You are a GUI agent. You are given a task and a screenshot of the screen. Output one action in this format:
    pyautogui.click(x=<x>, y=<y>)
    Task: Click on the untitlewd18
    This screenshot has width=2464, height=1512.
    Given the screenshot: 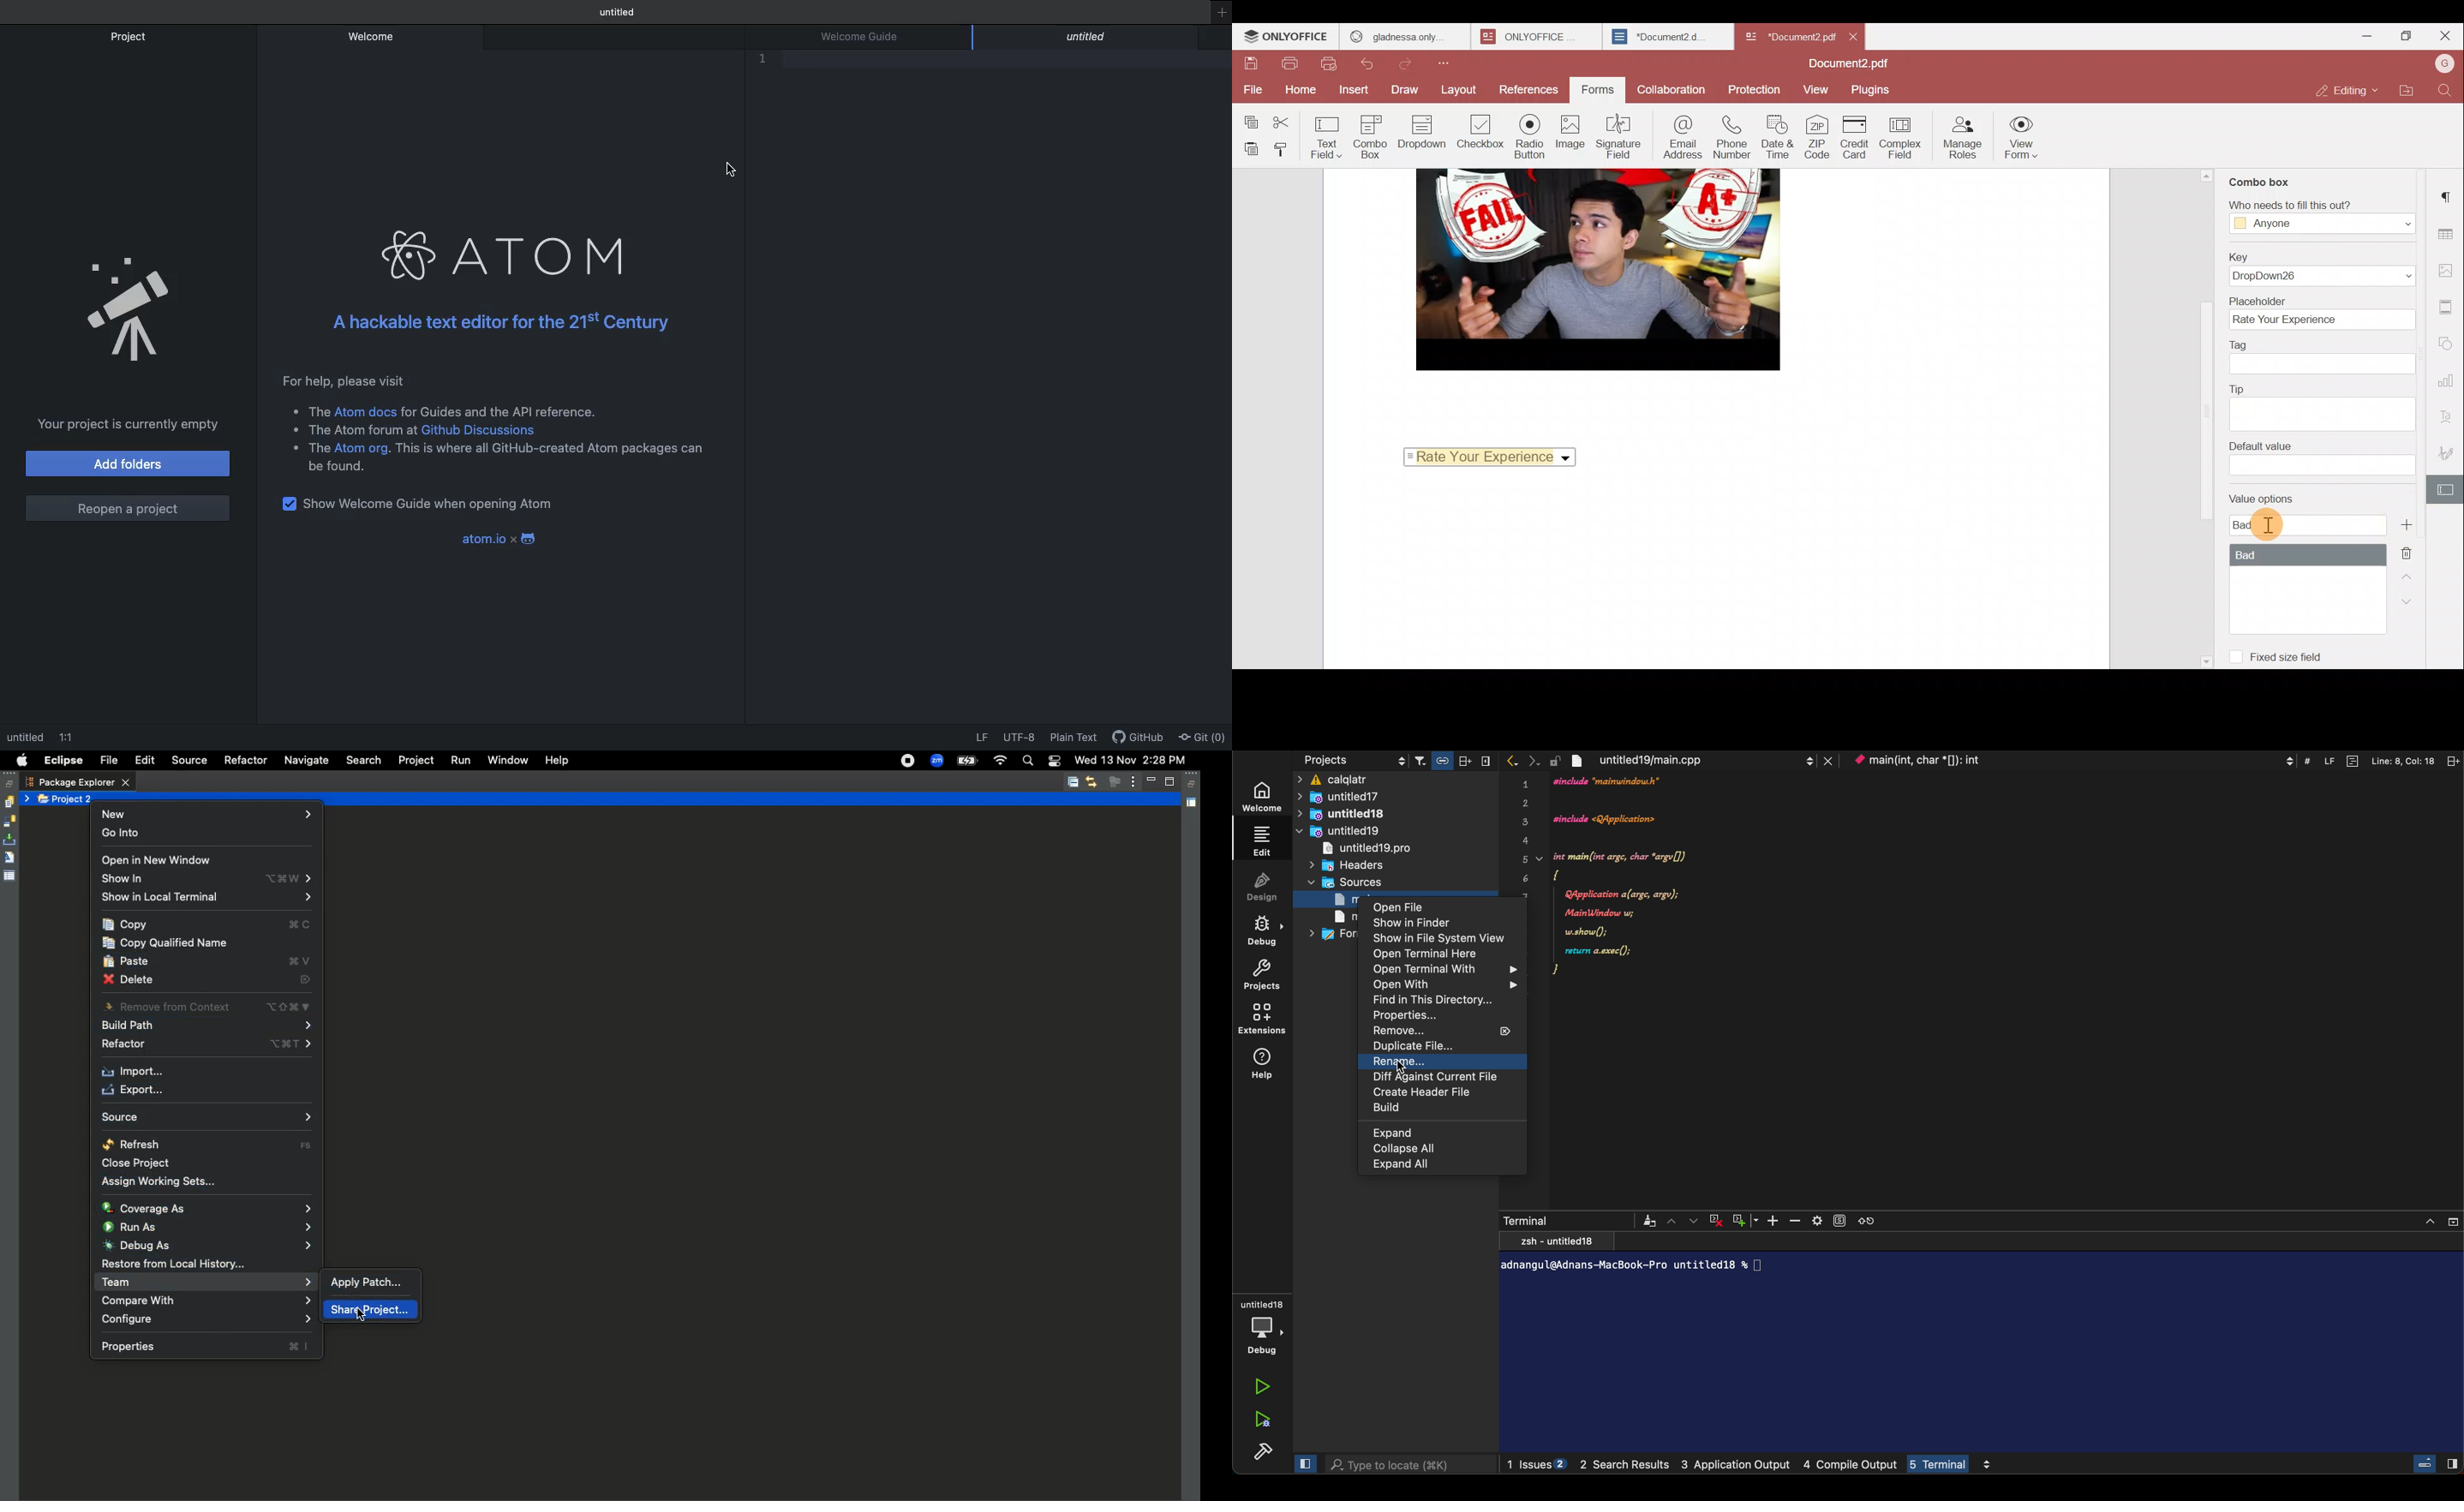 What is the action you would take?
    pyautogui.click(x=1348, y=814)
    